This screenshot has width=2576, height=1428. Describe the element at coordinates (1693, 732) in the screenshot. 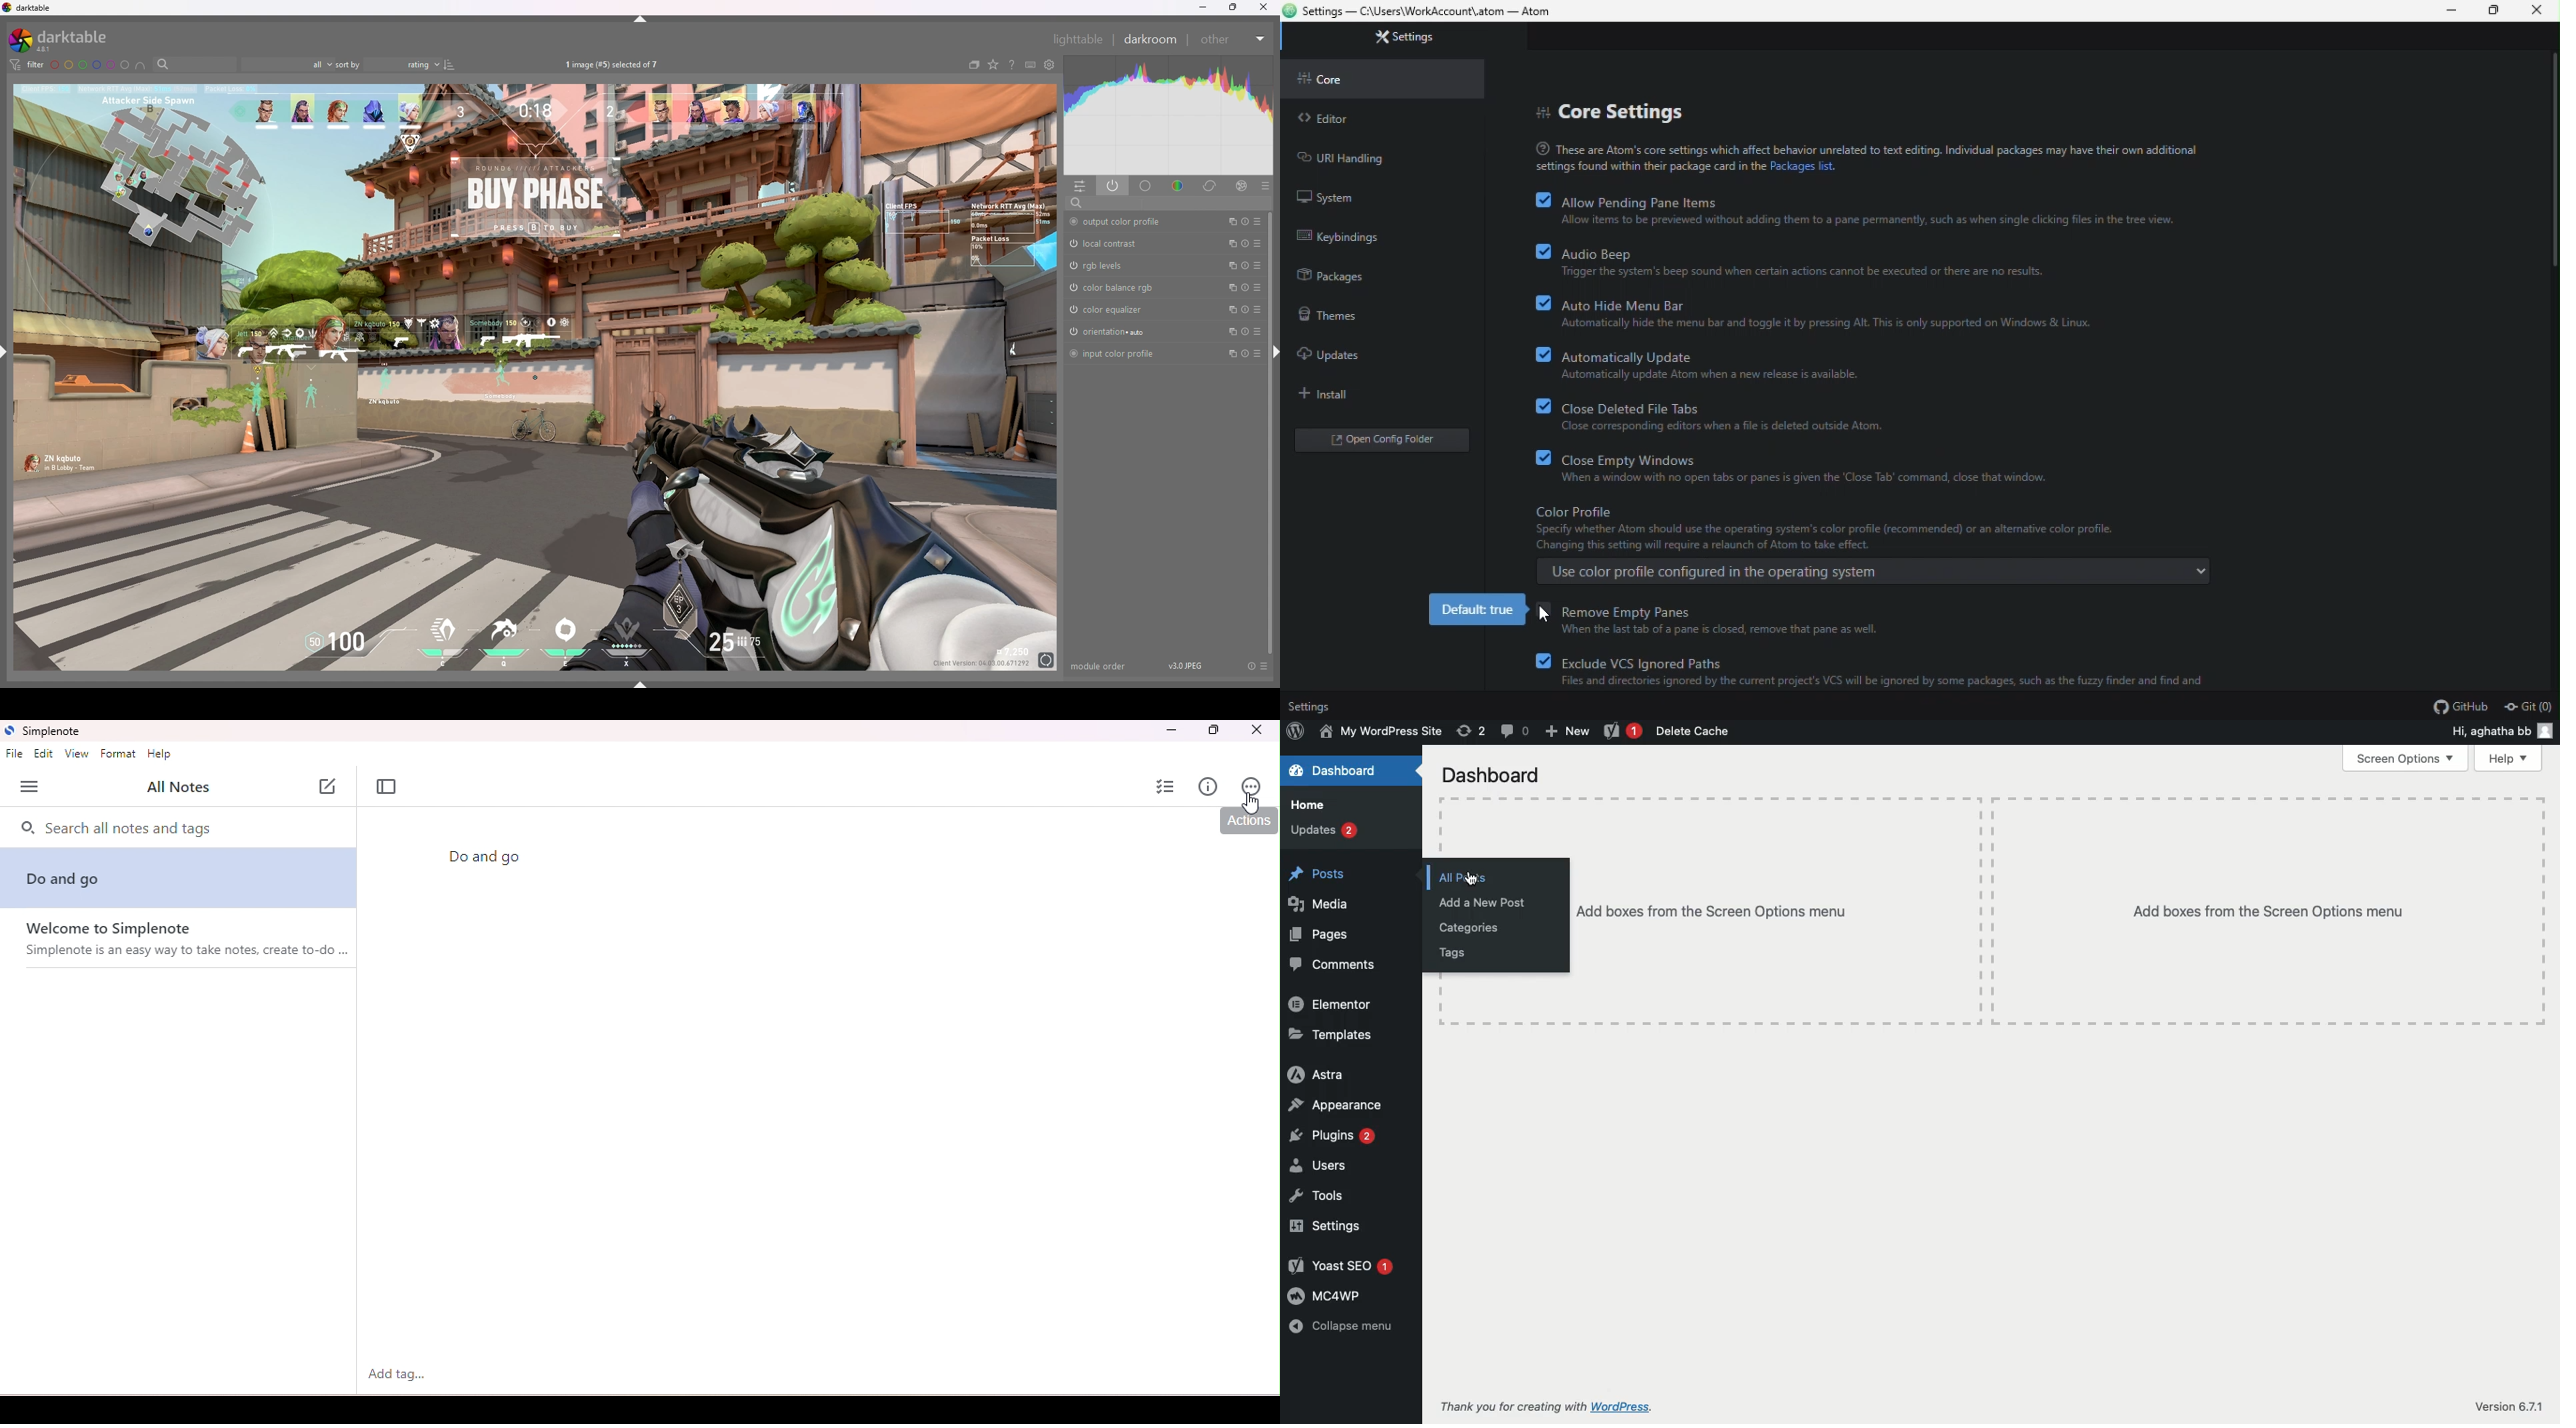

I see `Delete cache` at that location.